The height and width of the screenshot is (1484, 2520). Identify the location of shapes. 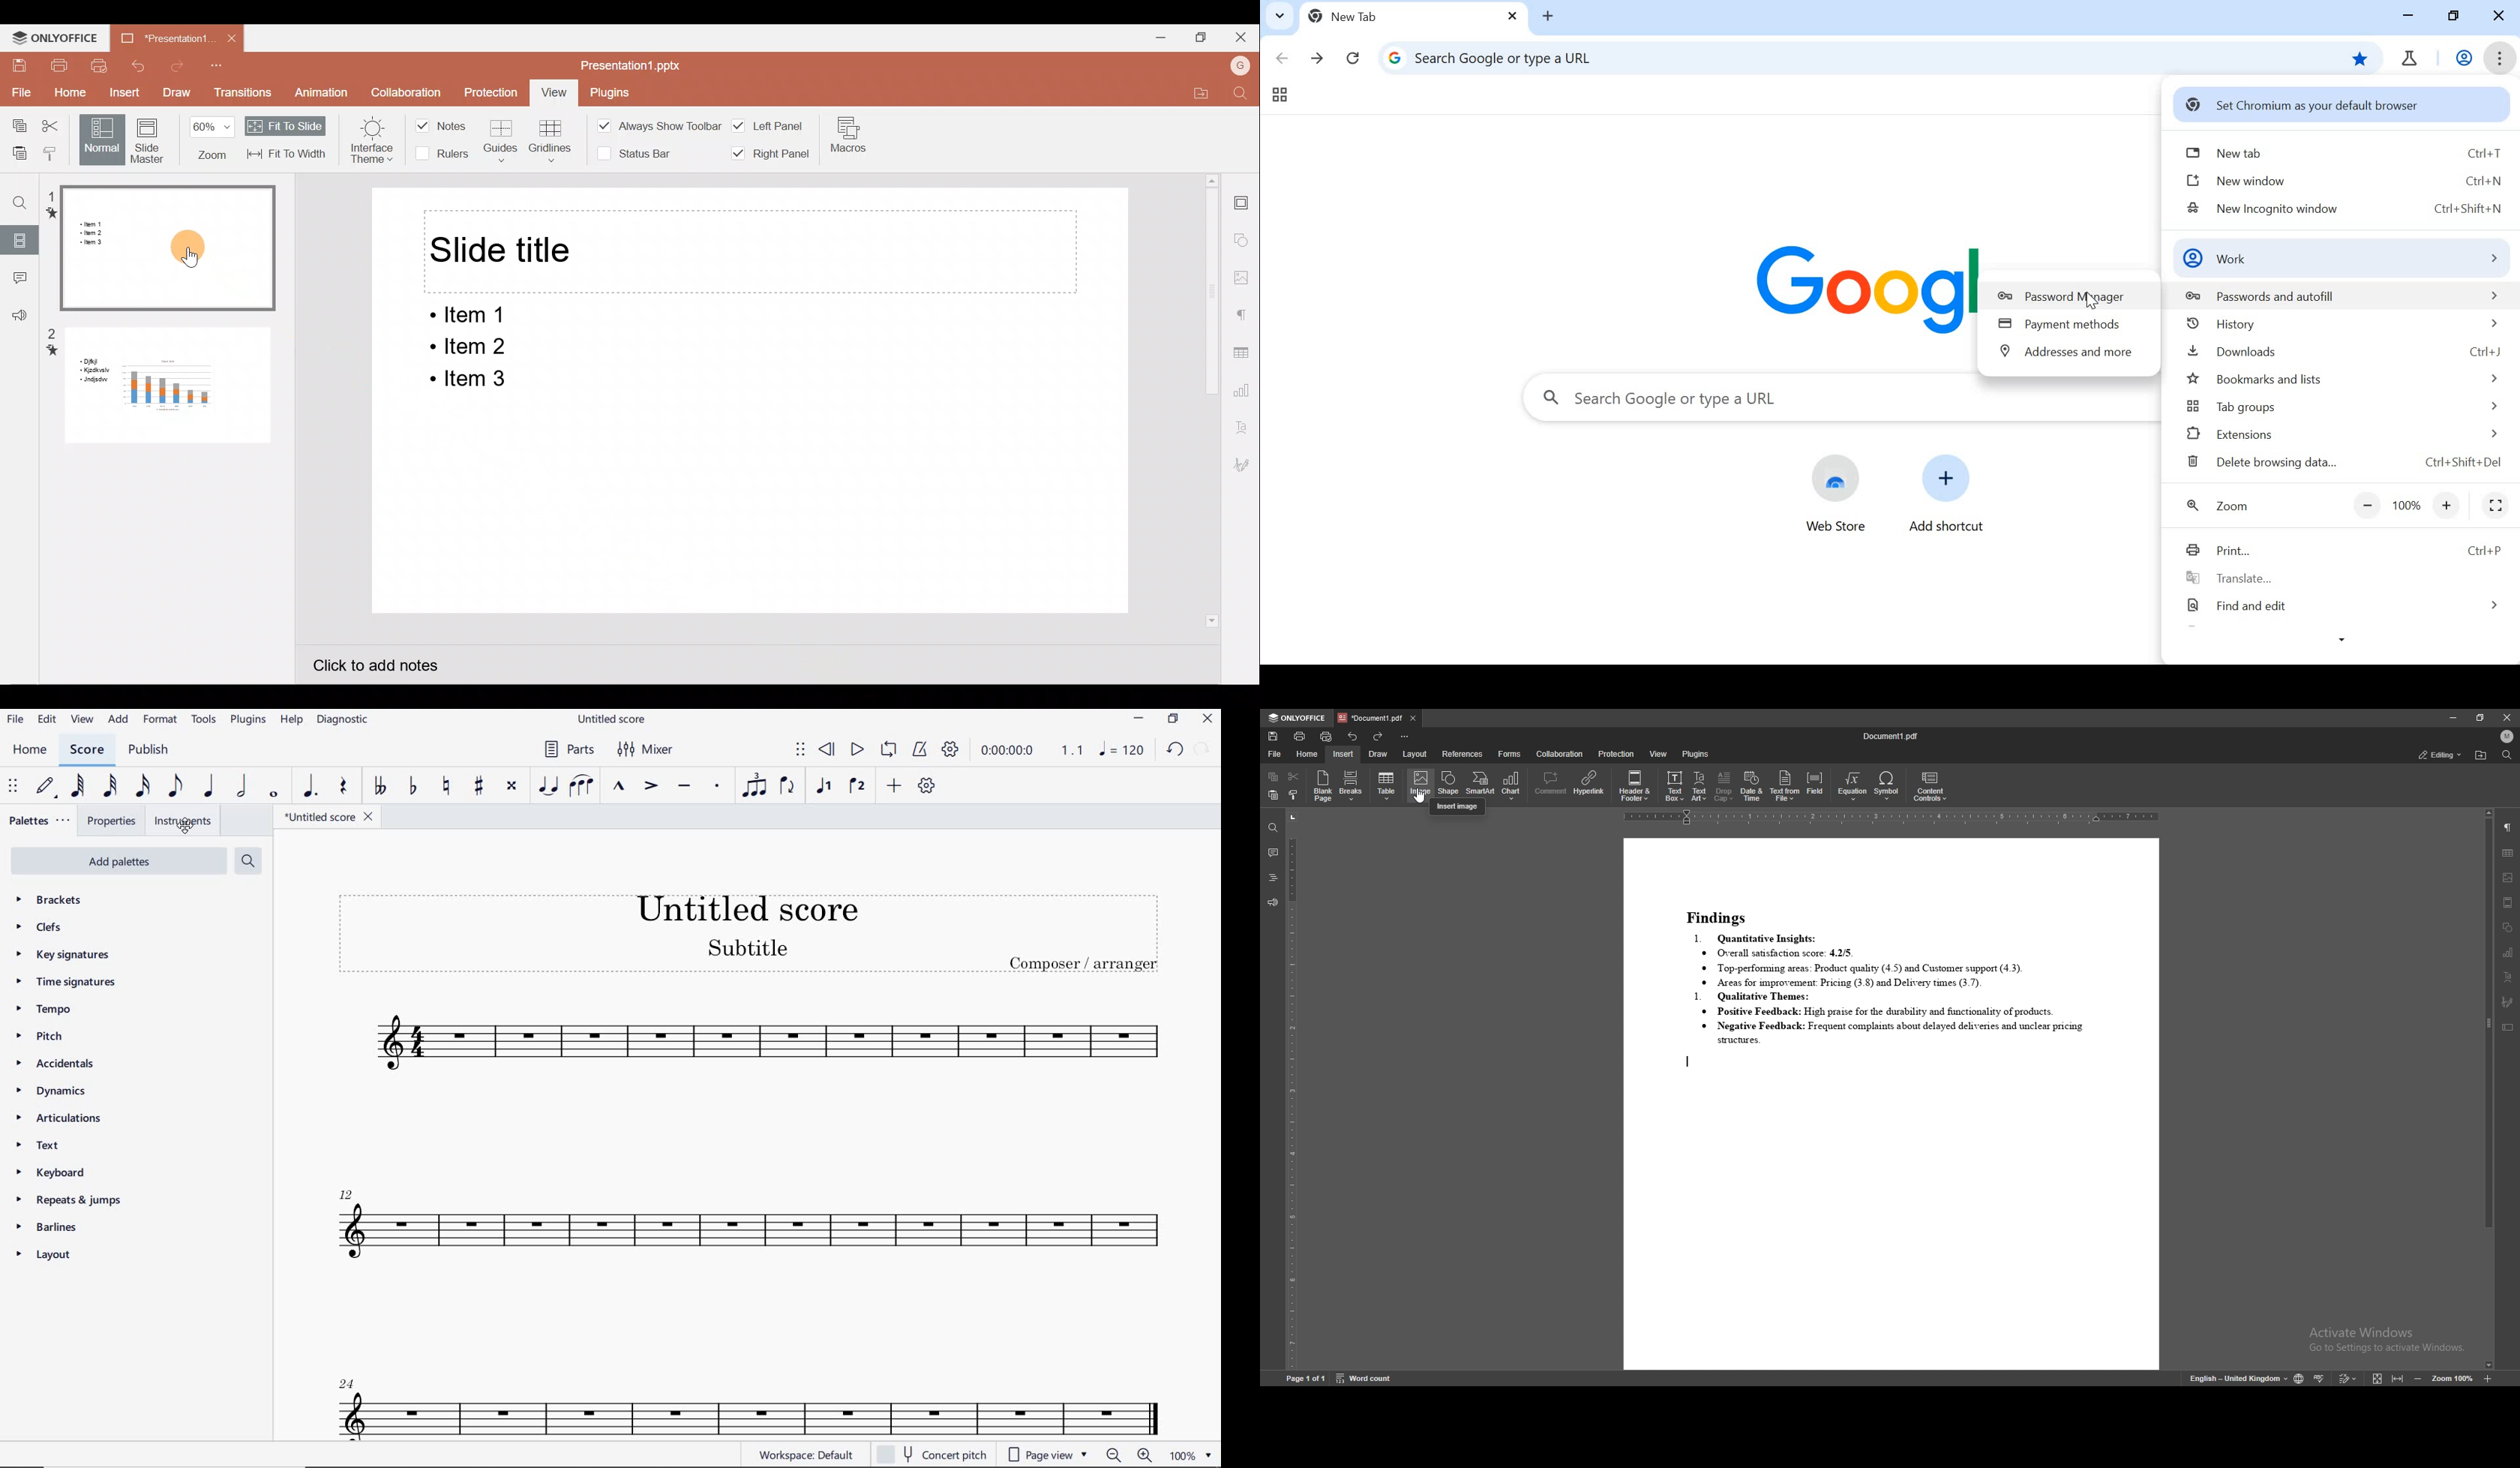
(2507, 927).